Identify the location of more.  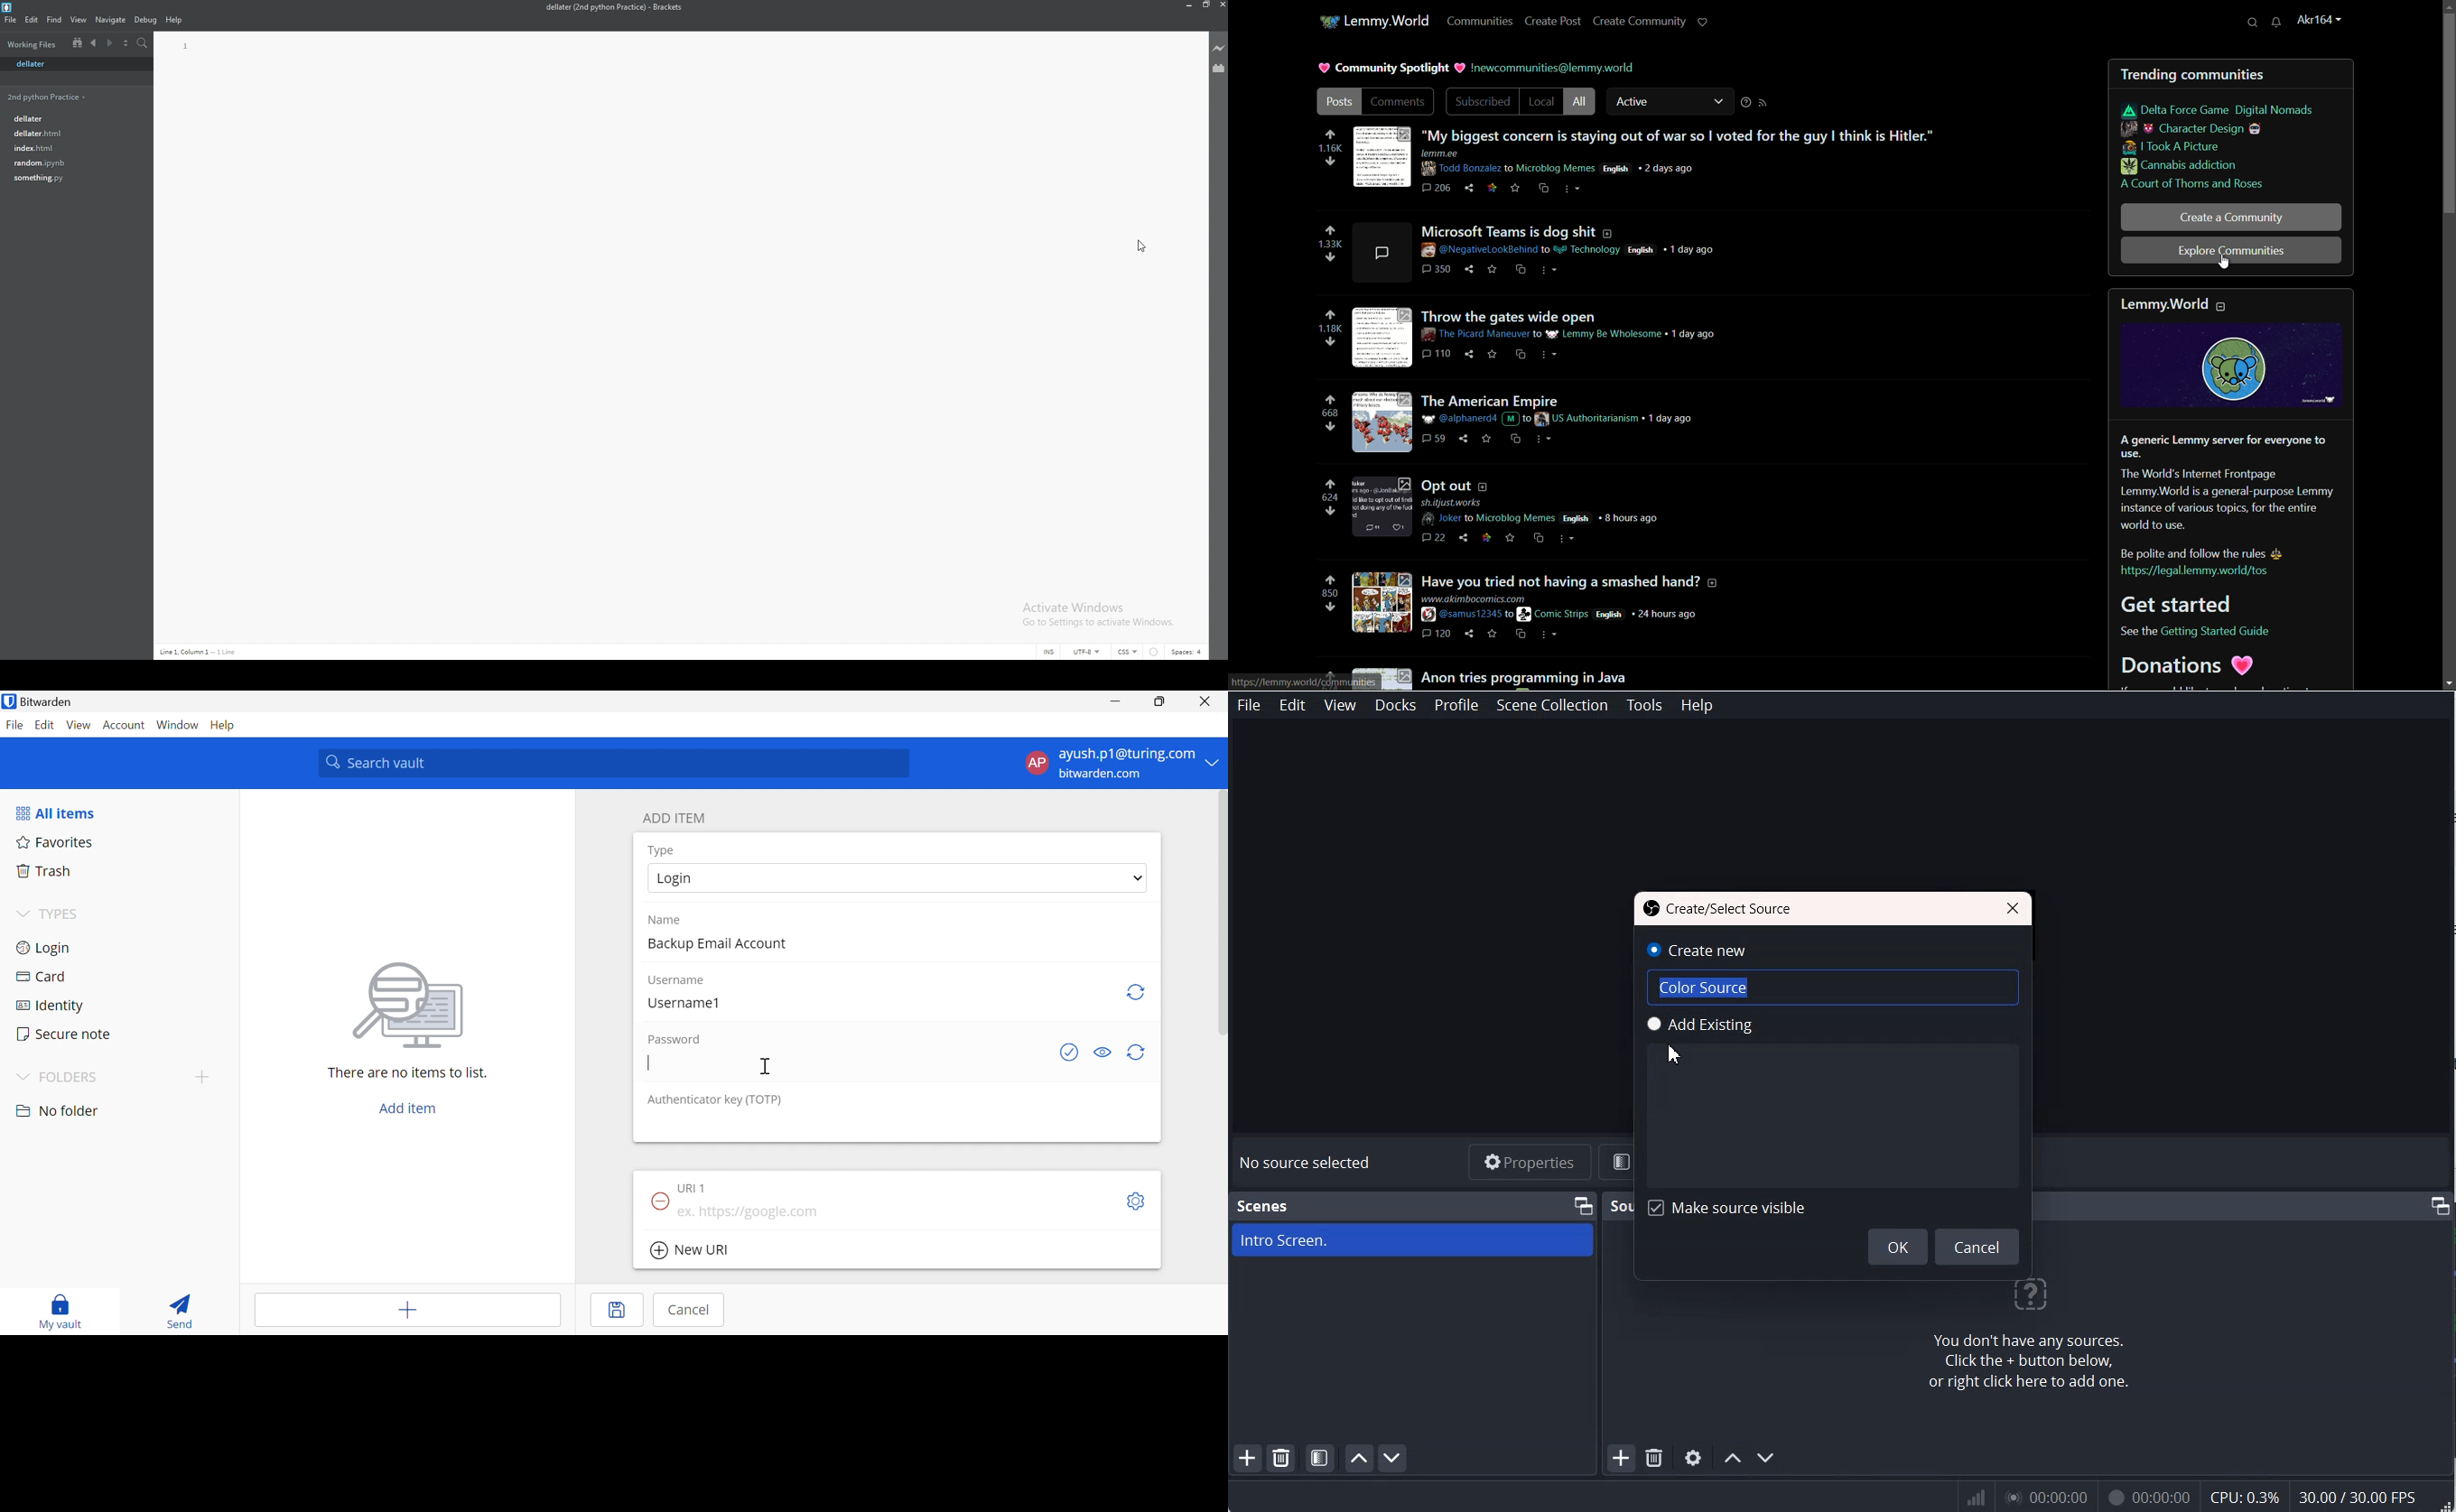
(1549, 635).